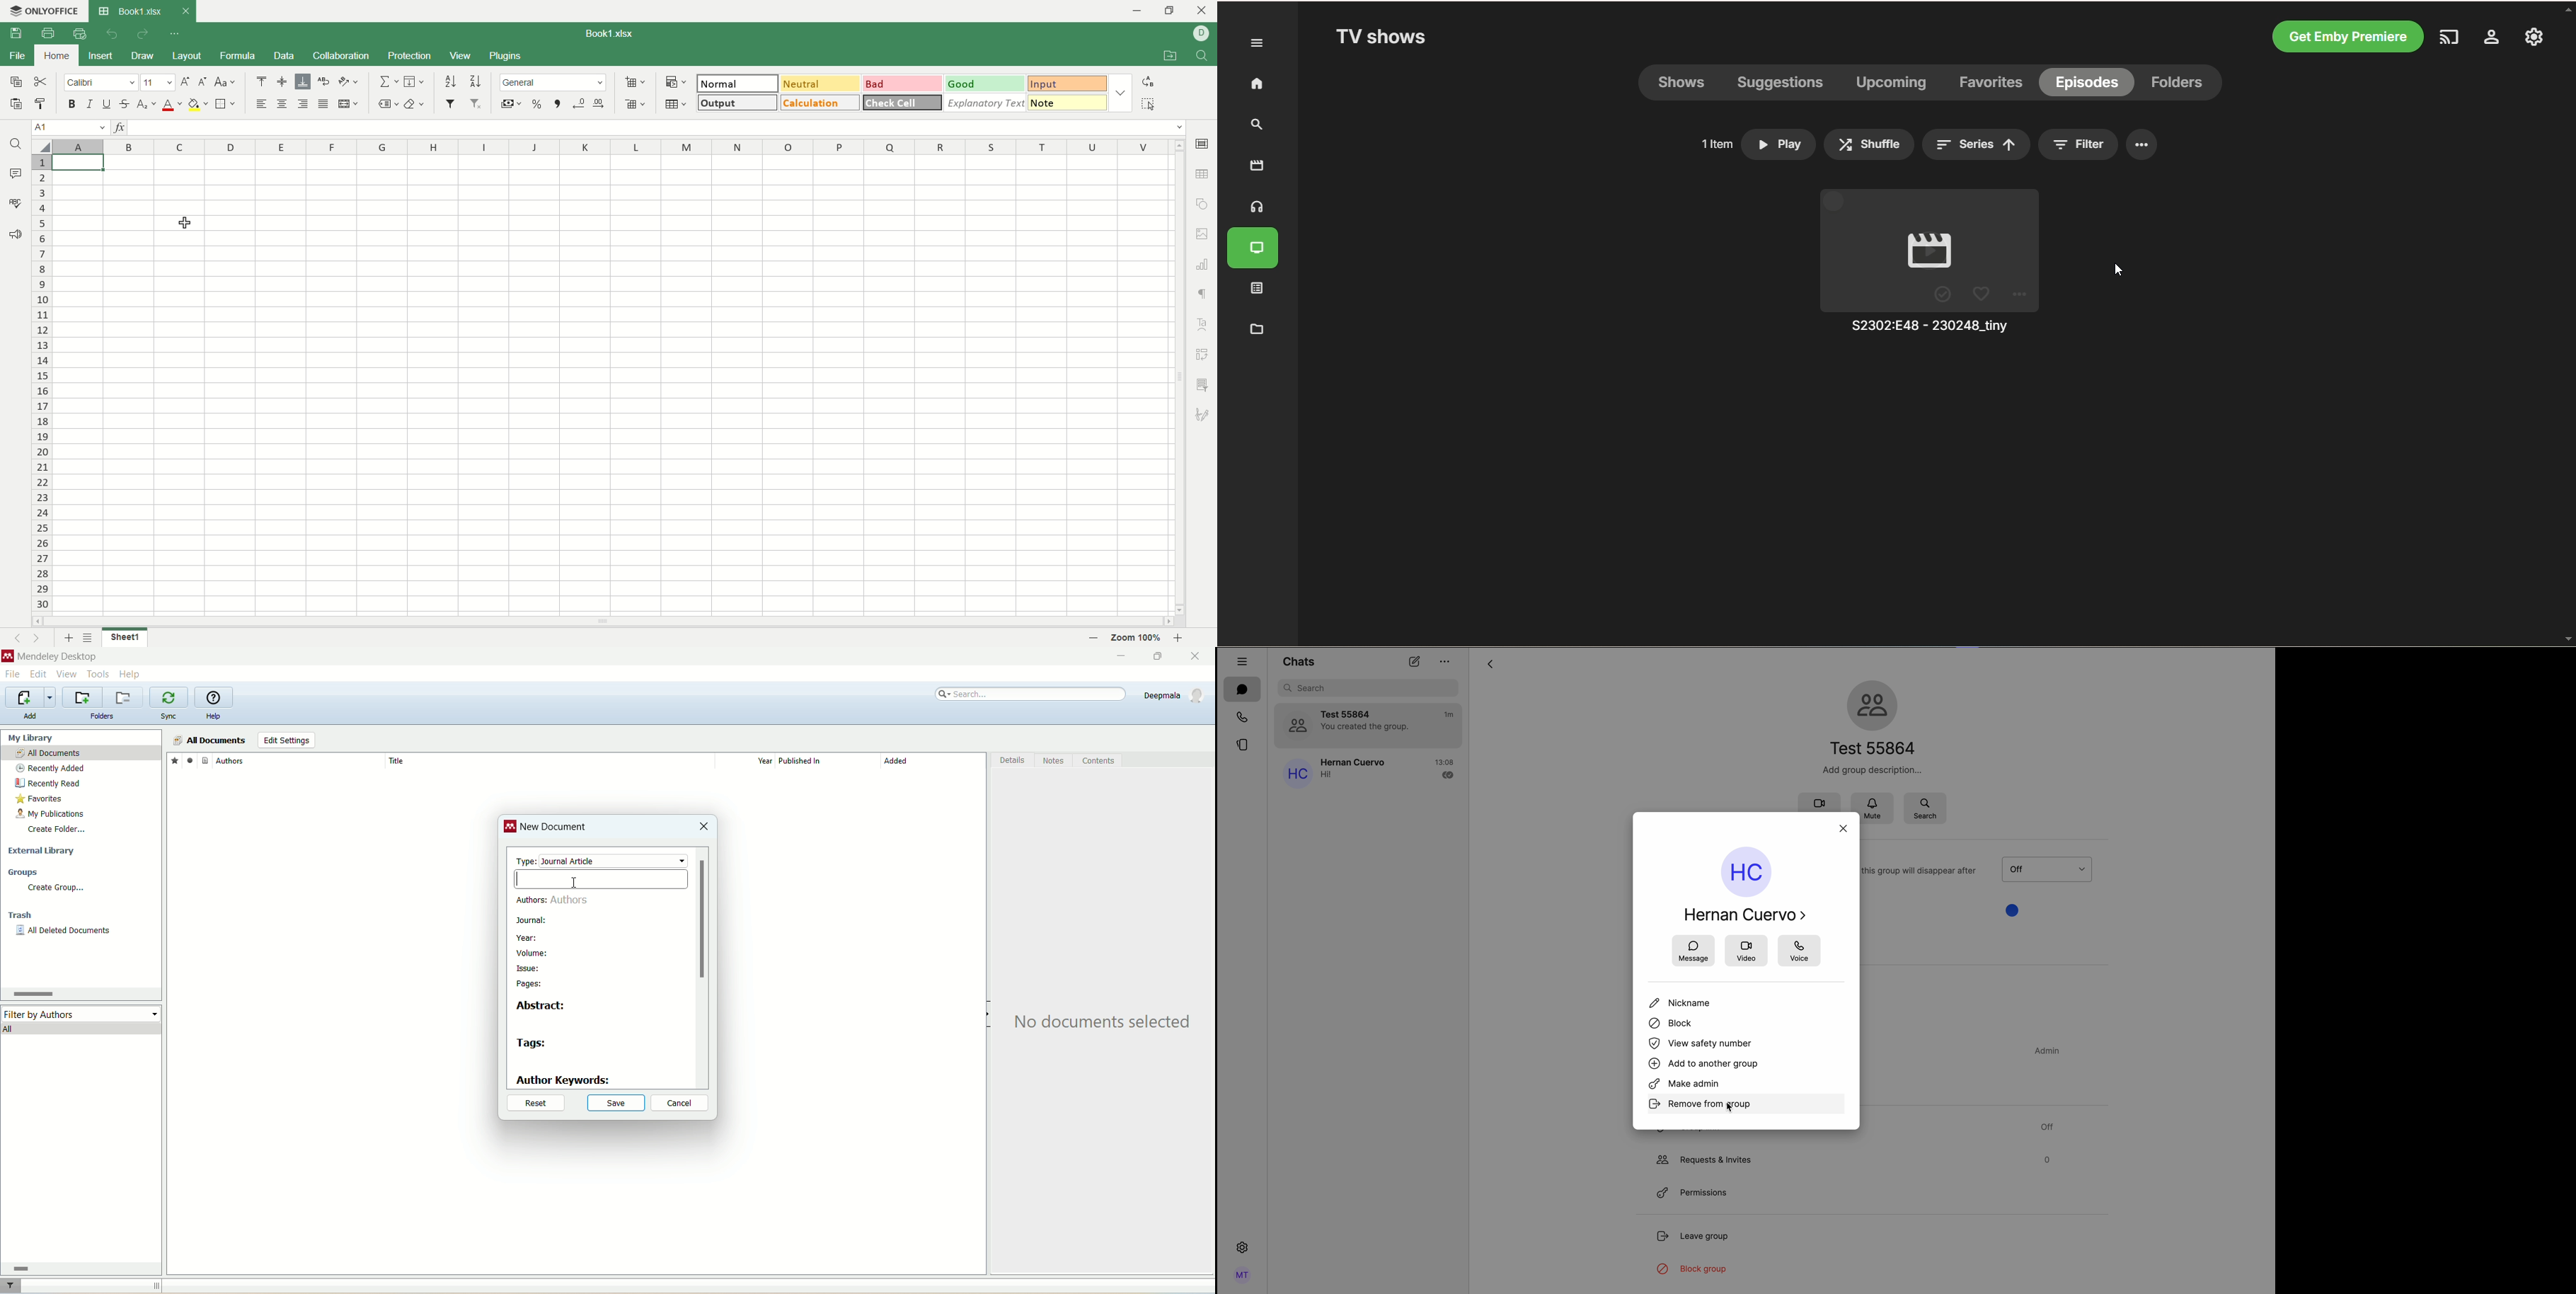 The height and width of the screenshot is (1316, 2576). I want to click on data, so click(283, 56).